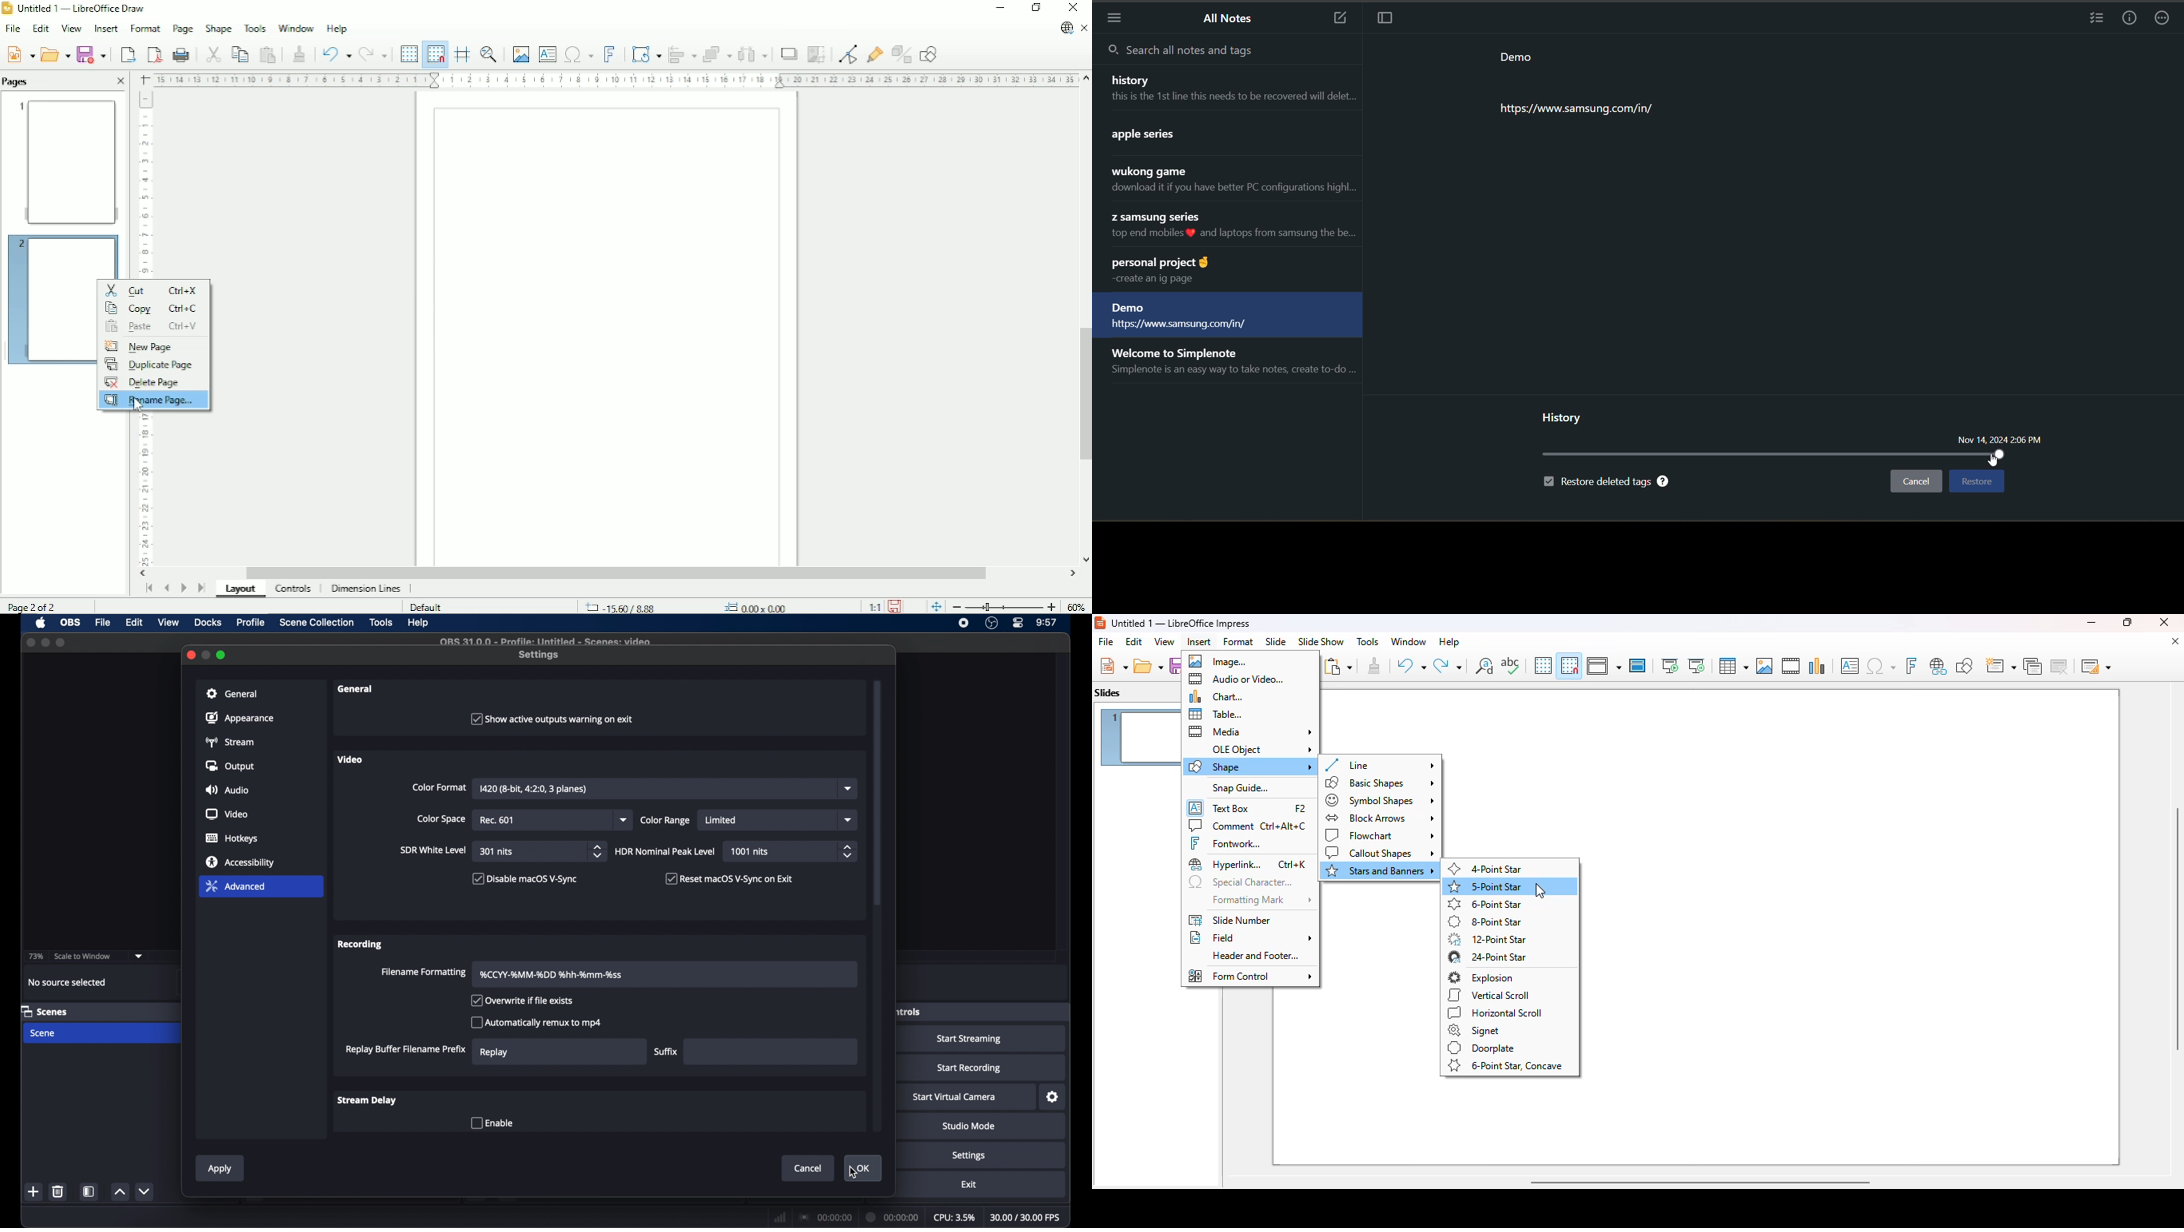 This screenshot has height=1232, width=2184. What do you see at coordinates (1379, 765) in the screenshot?
I see `line` at bounding box center [1379, 765].